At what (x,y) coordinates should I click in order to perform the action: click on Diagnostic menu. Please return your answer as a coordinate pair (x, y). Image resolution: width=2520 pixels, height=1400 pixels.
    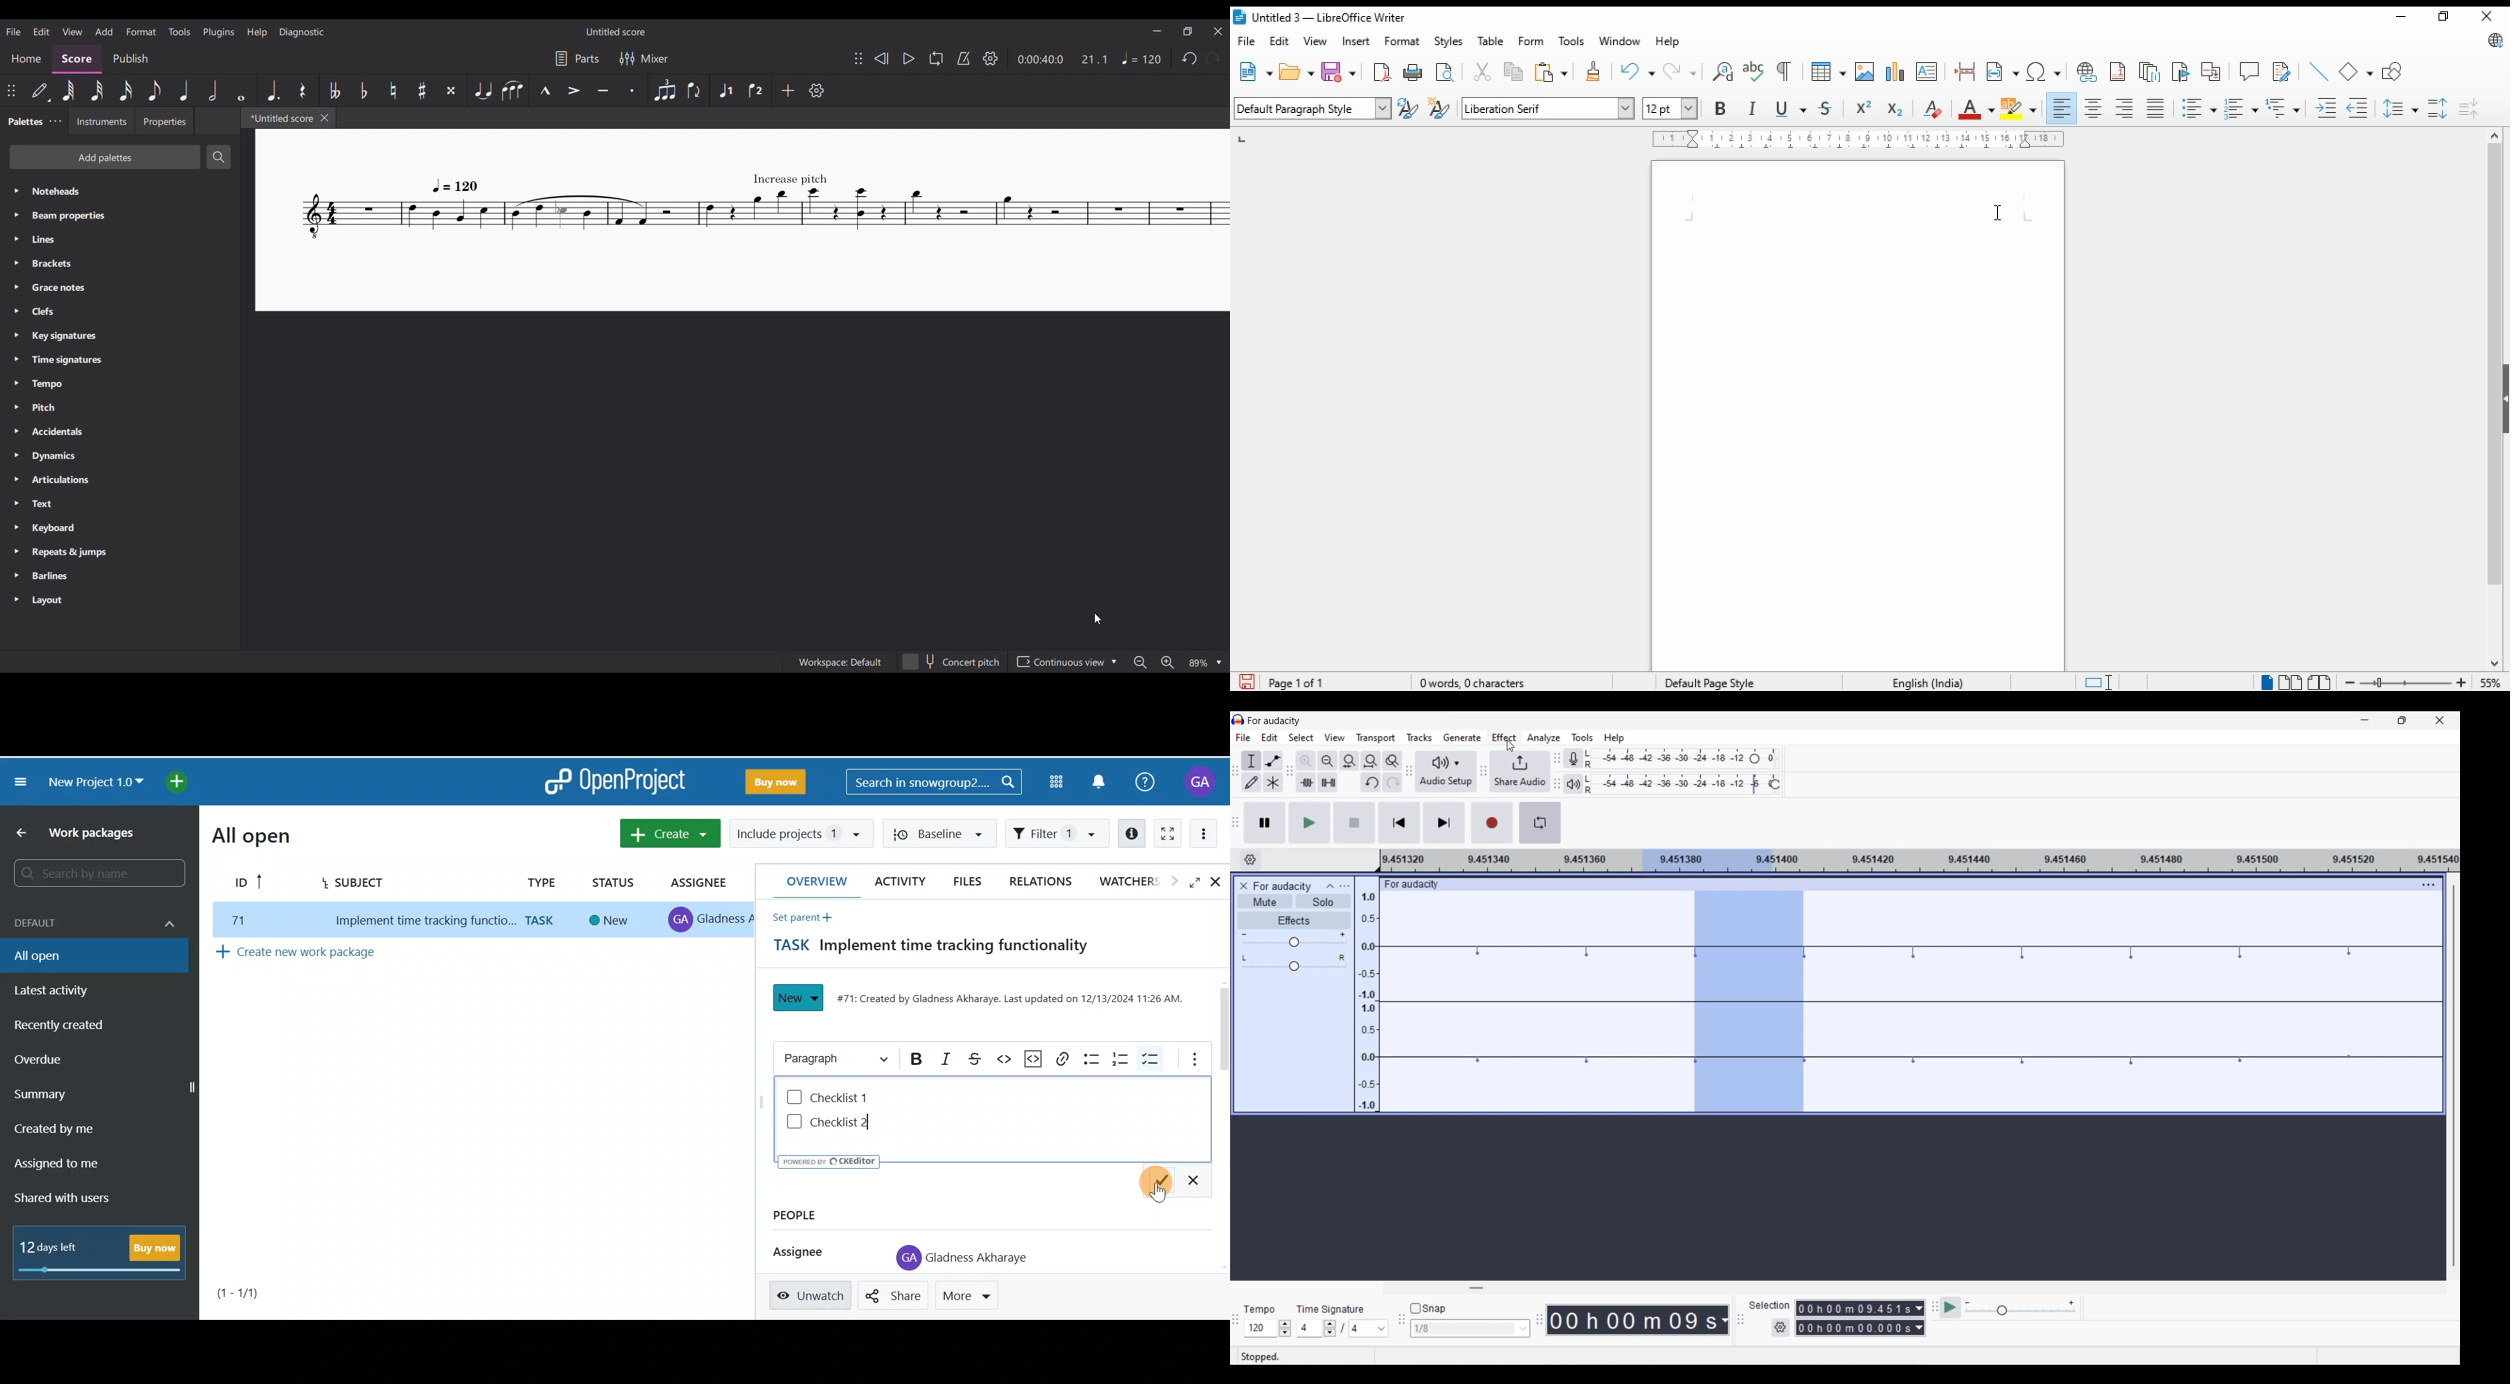
    Looking at the image, I should click on (301, 33).